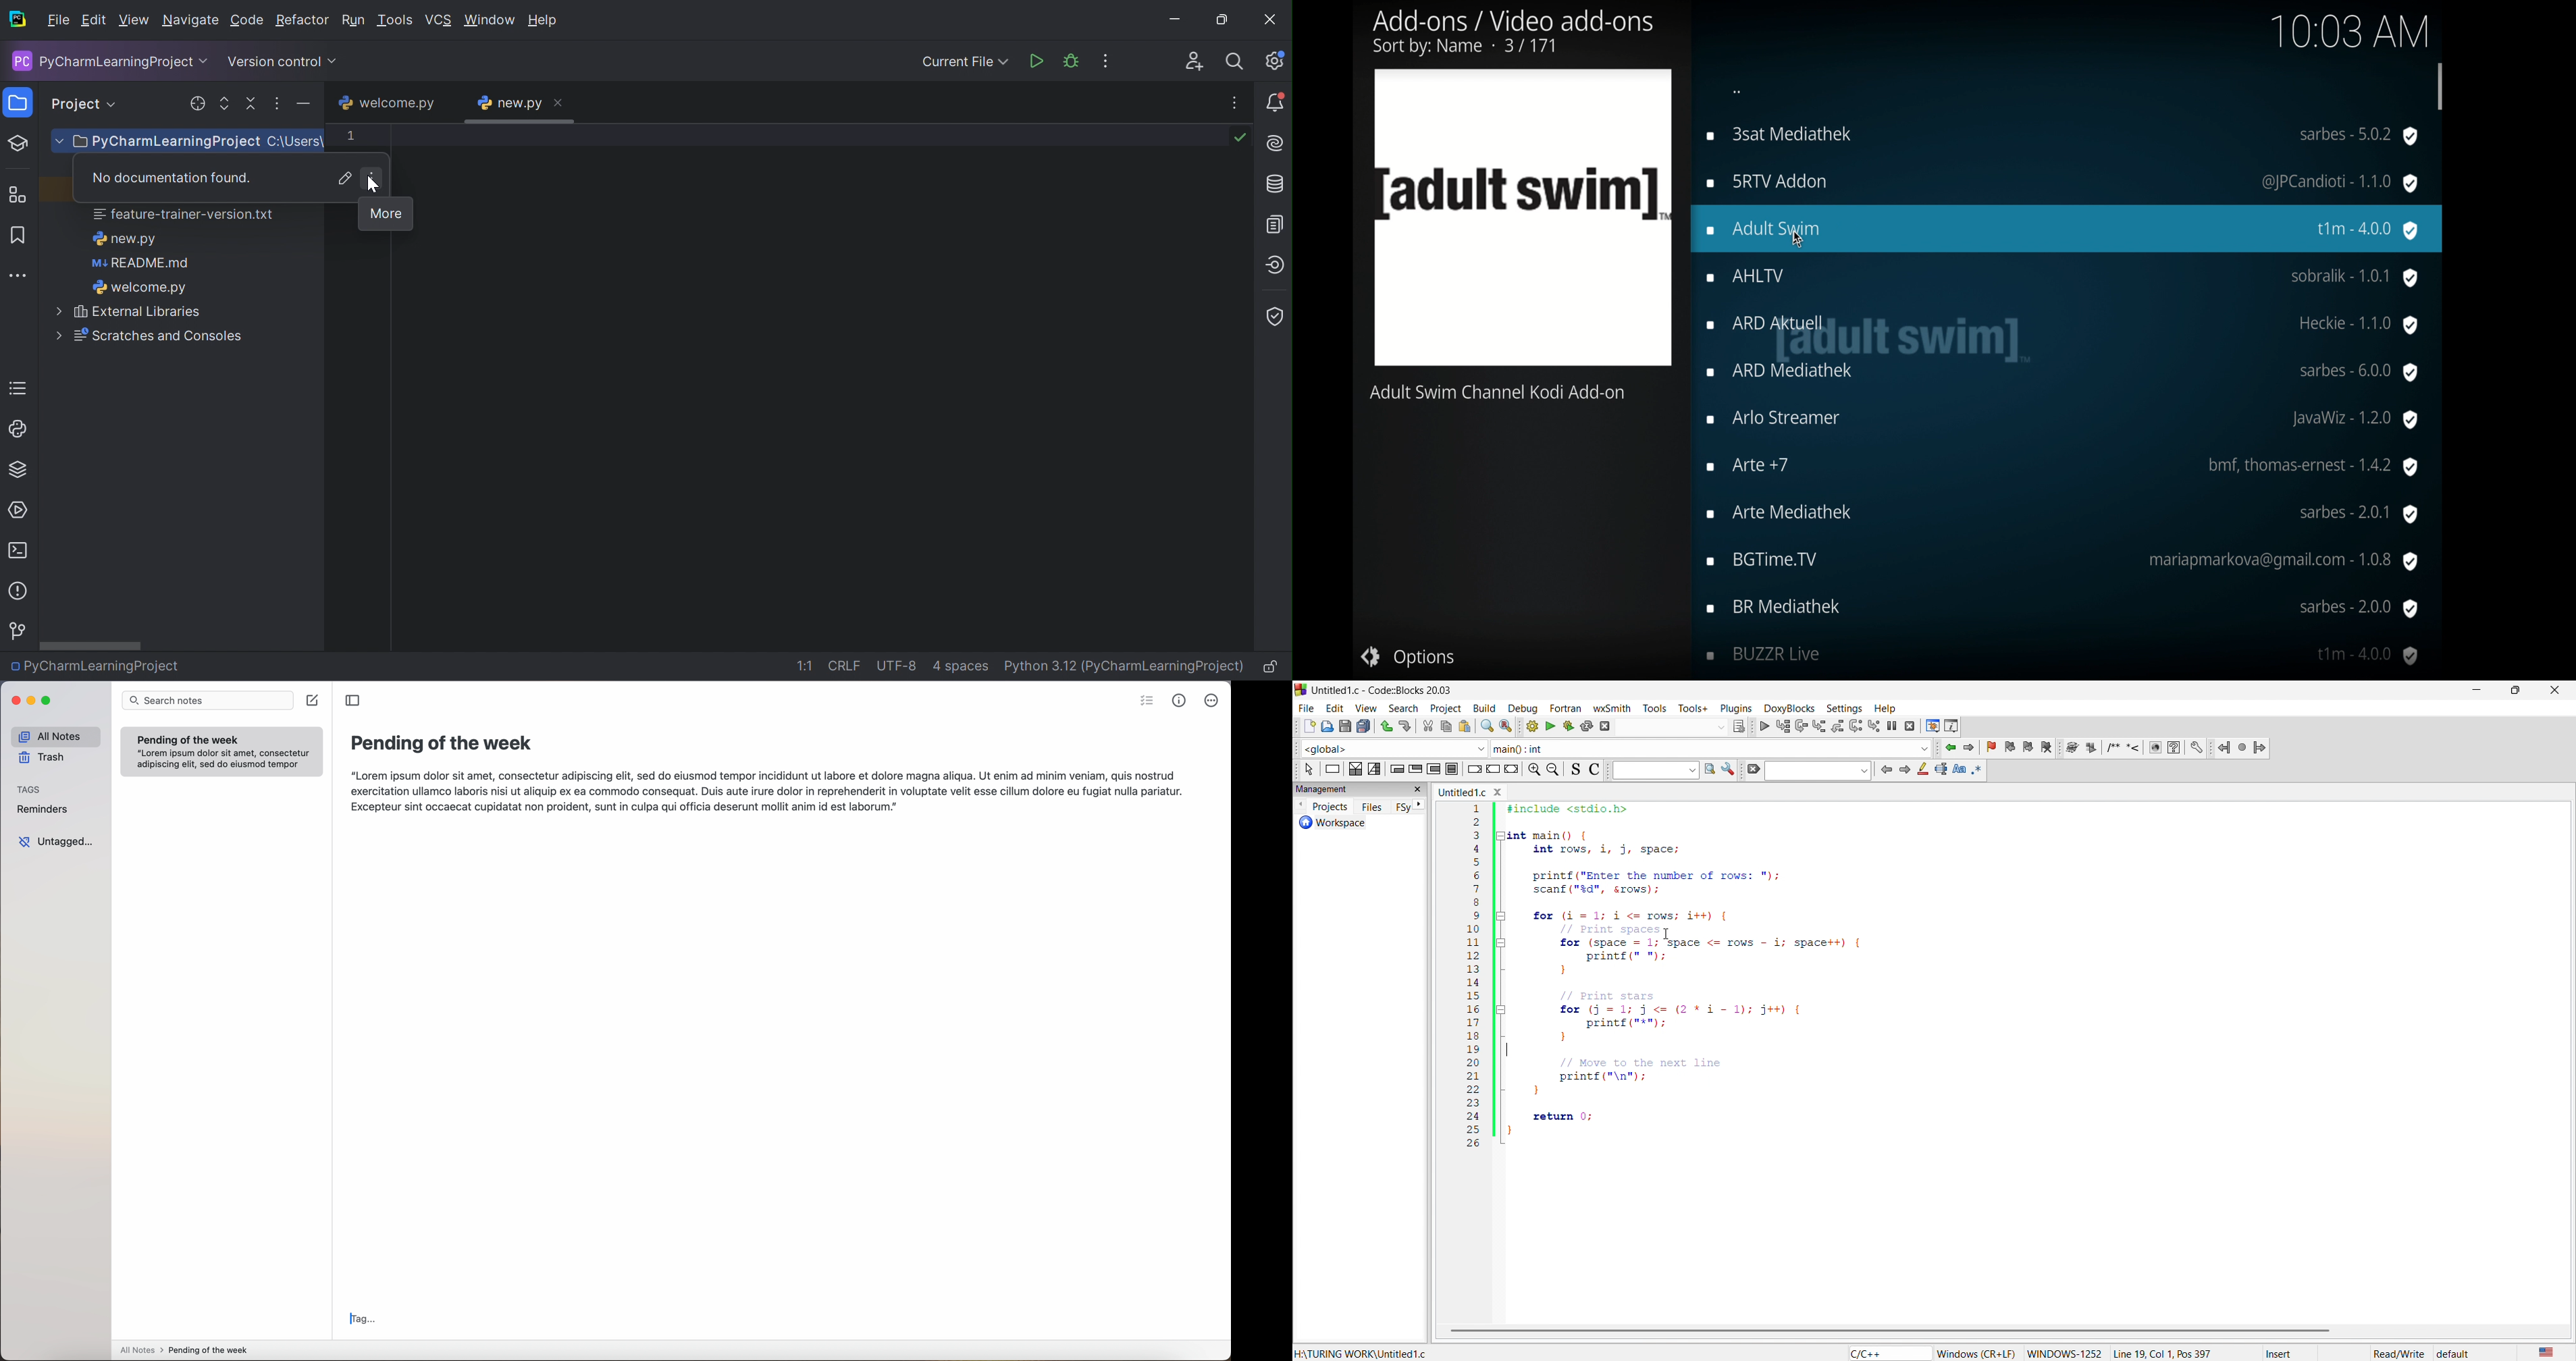 The width and height of the screenshot is (2576, 1372). Describe the element at coordinates (1334, 707) in the screenshot. I see `edit` at that location.